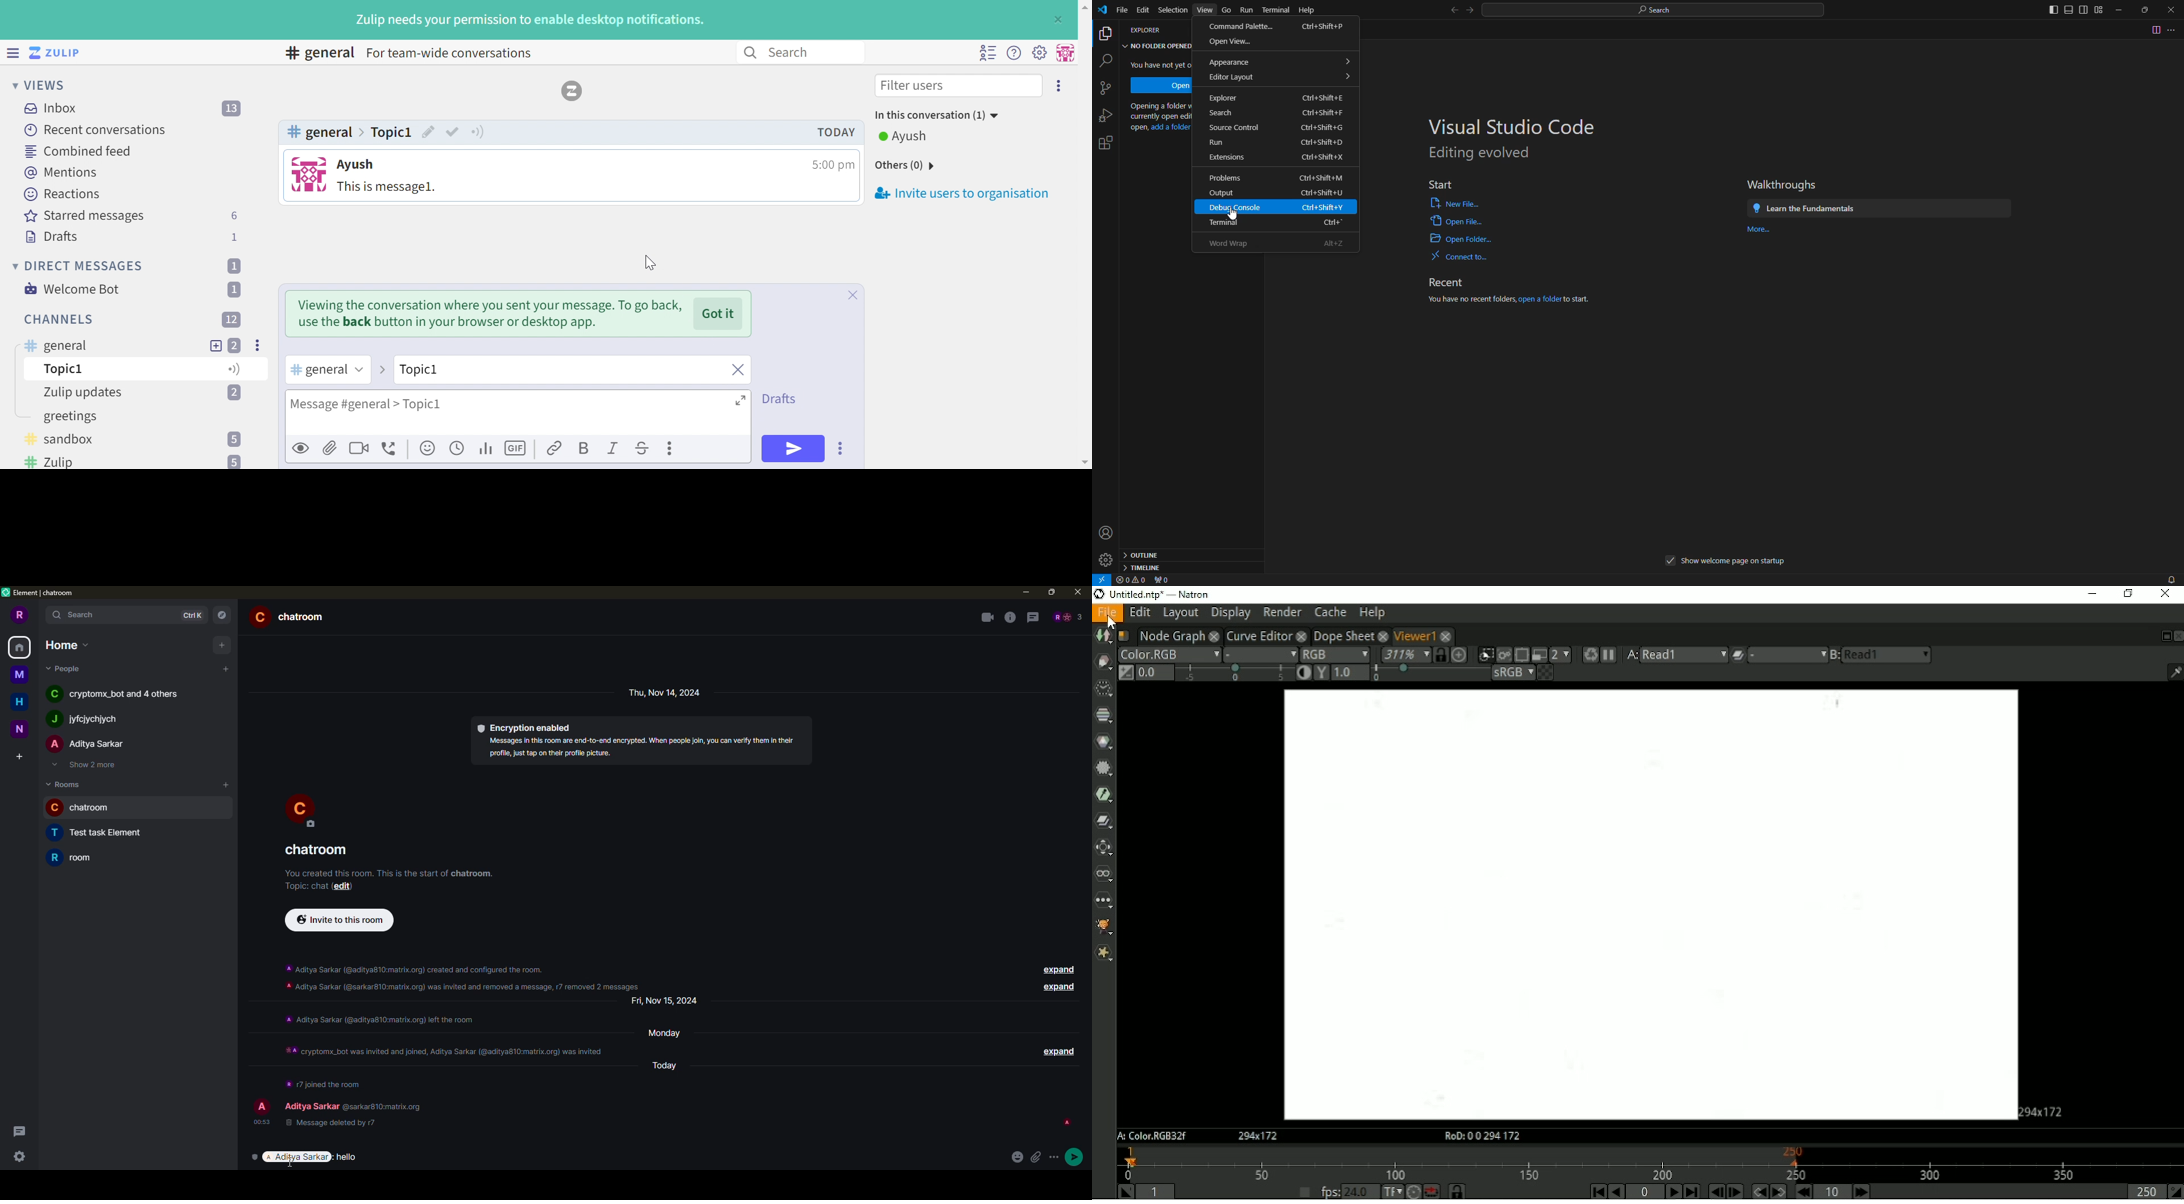  What do you see at coordinates (65, 644) in the screenshot?
I see `home` at bounding box center [65, 644].